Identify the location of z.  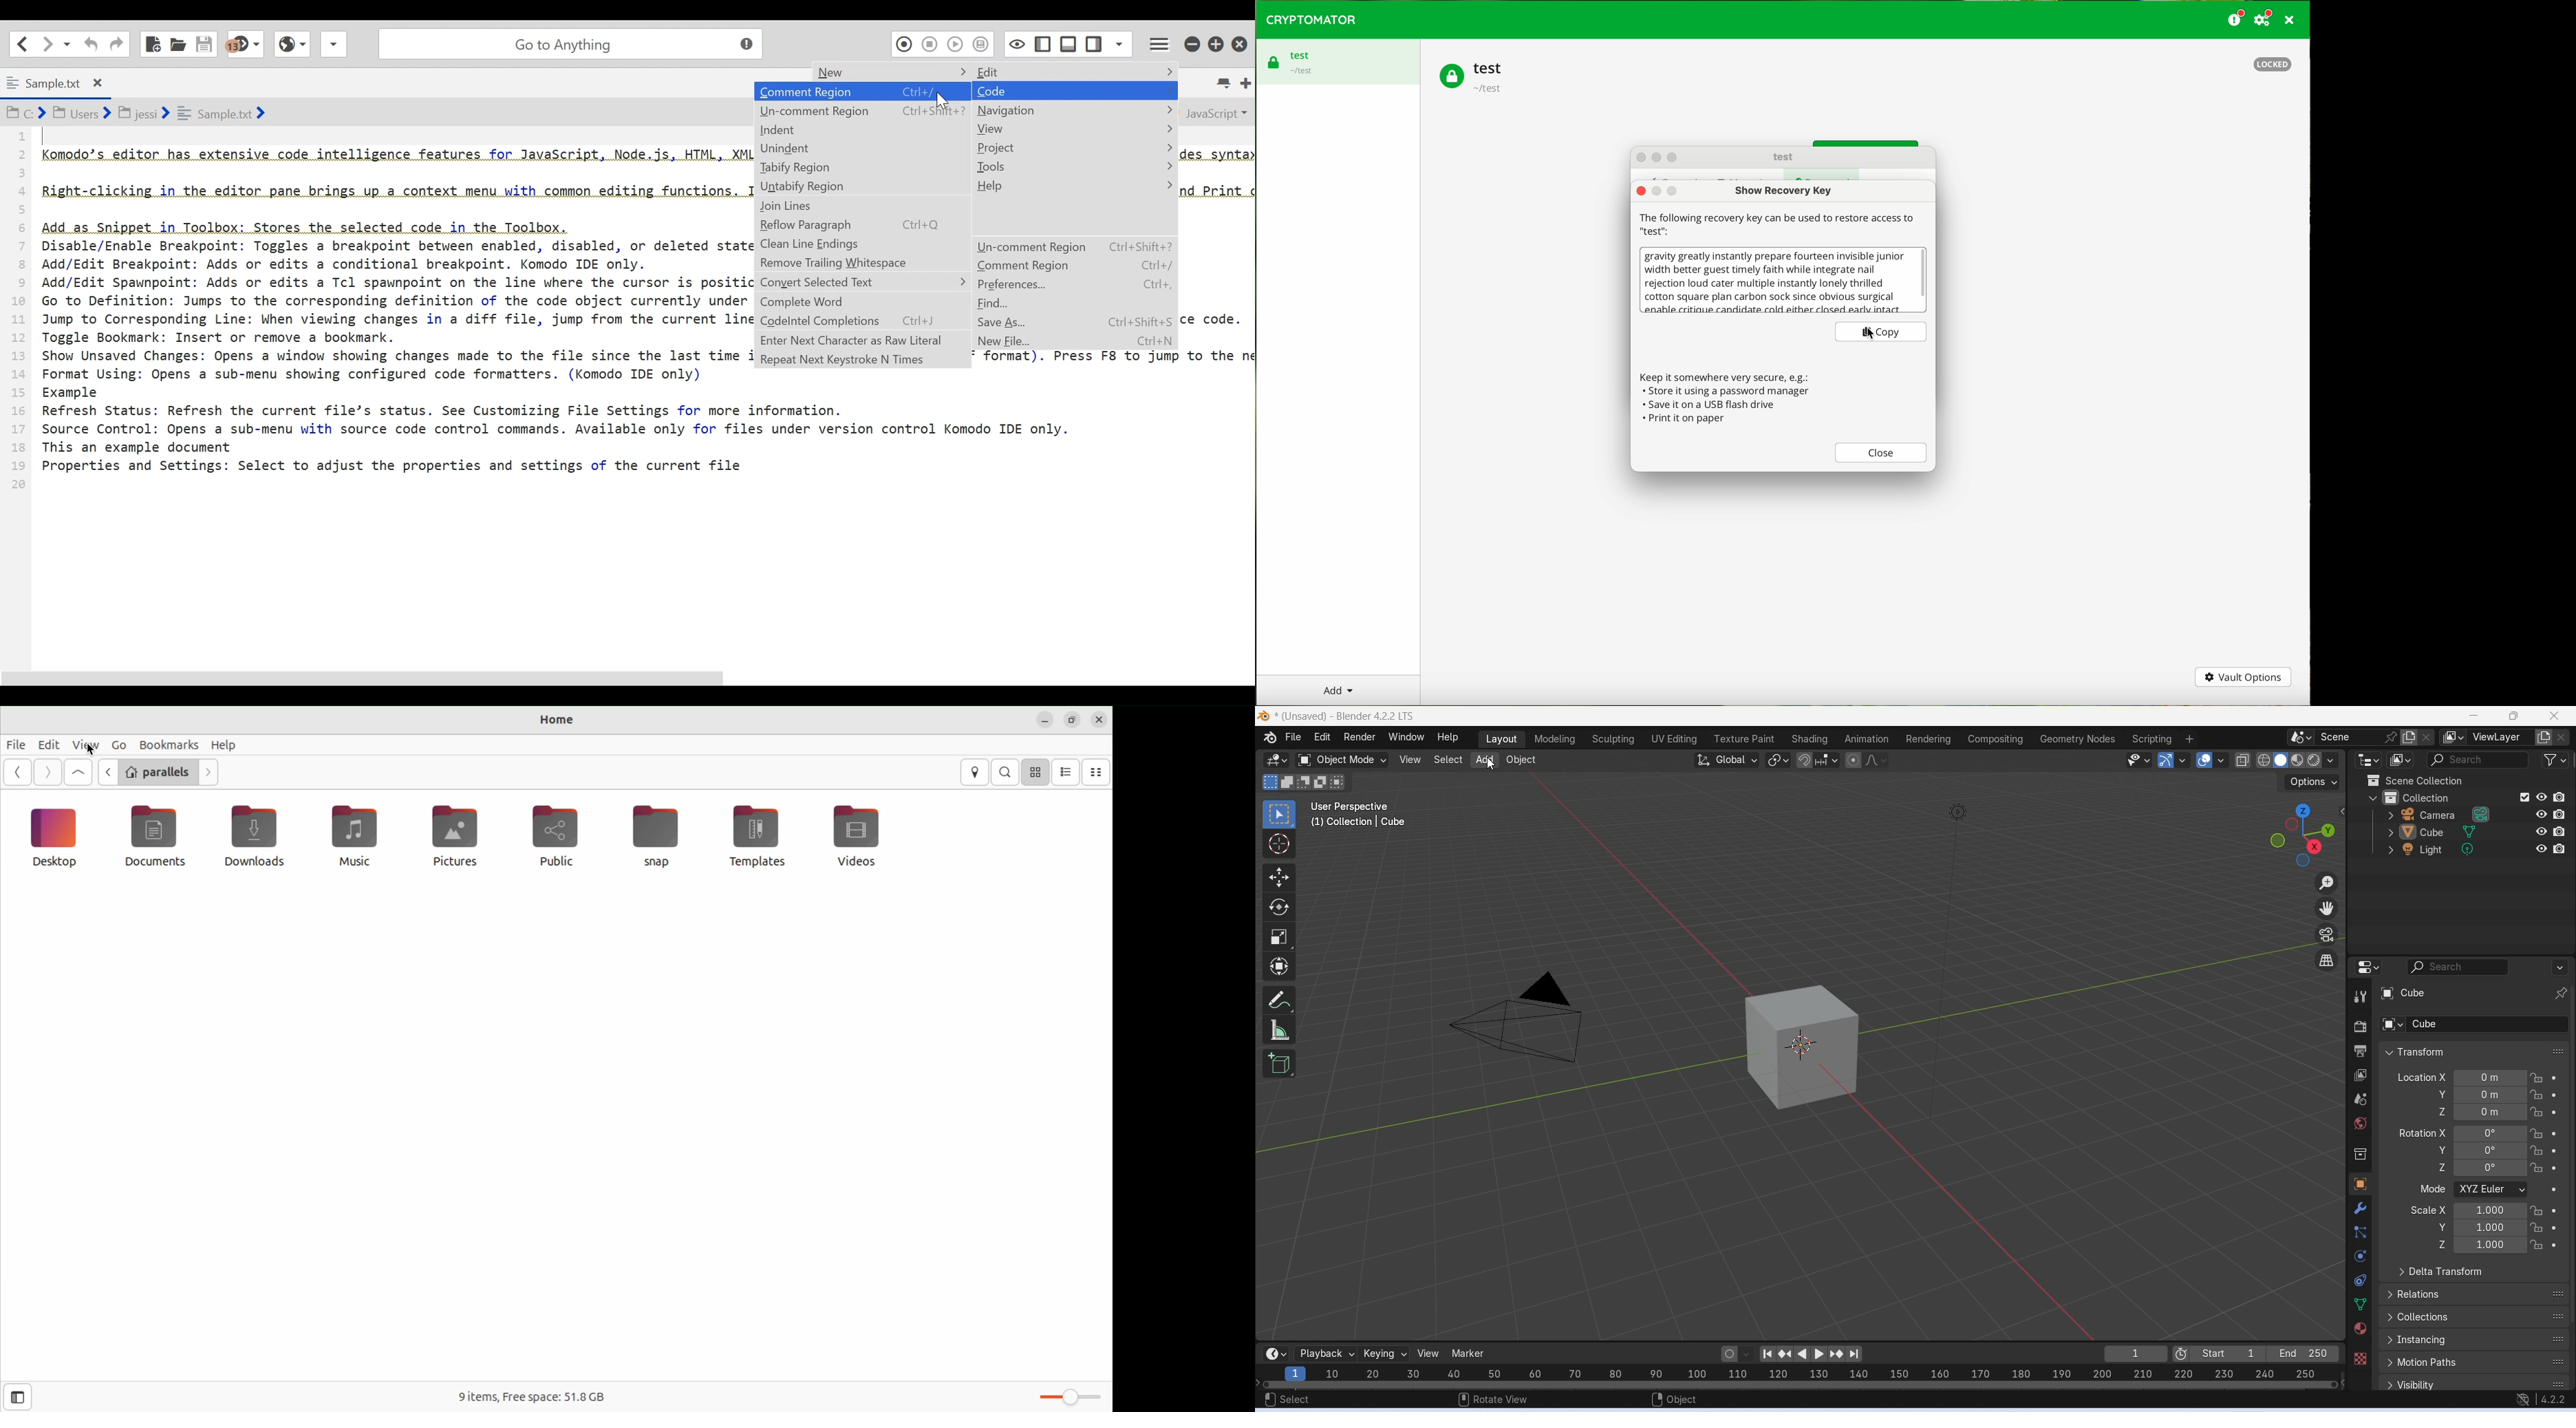
(2432, 1167).